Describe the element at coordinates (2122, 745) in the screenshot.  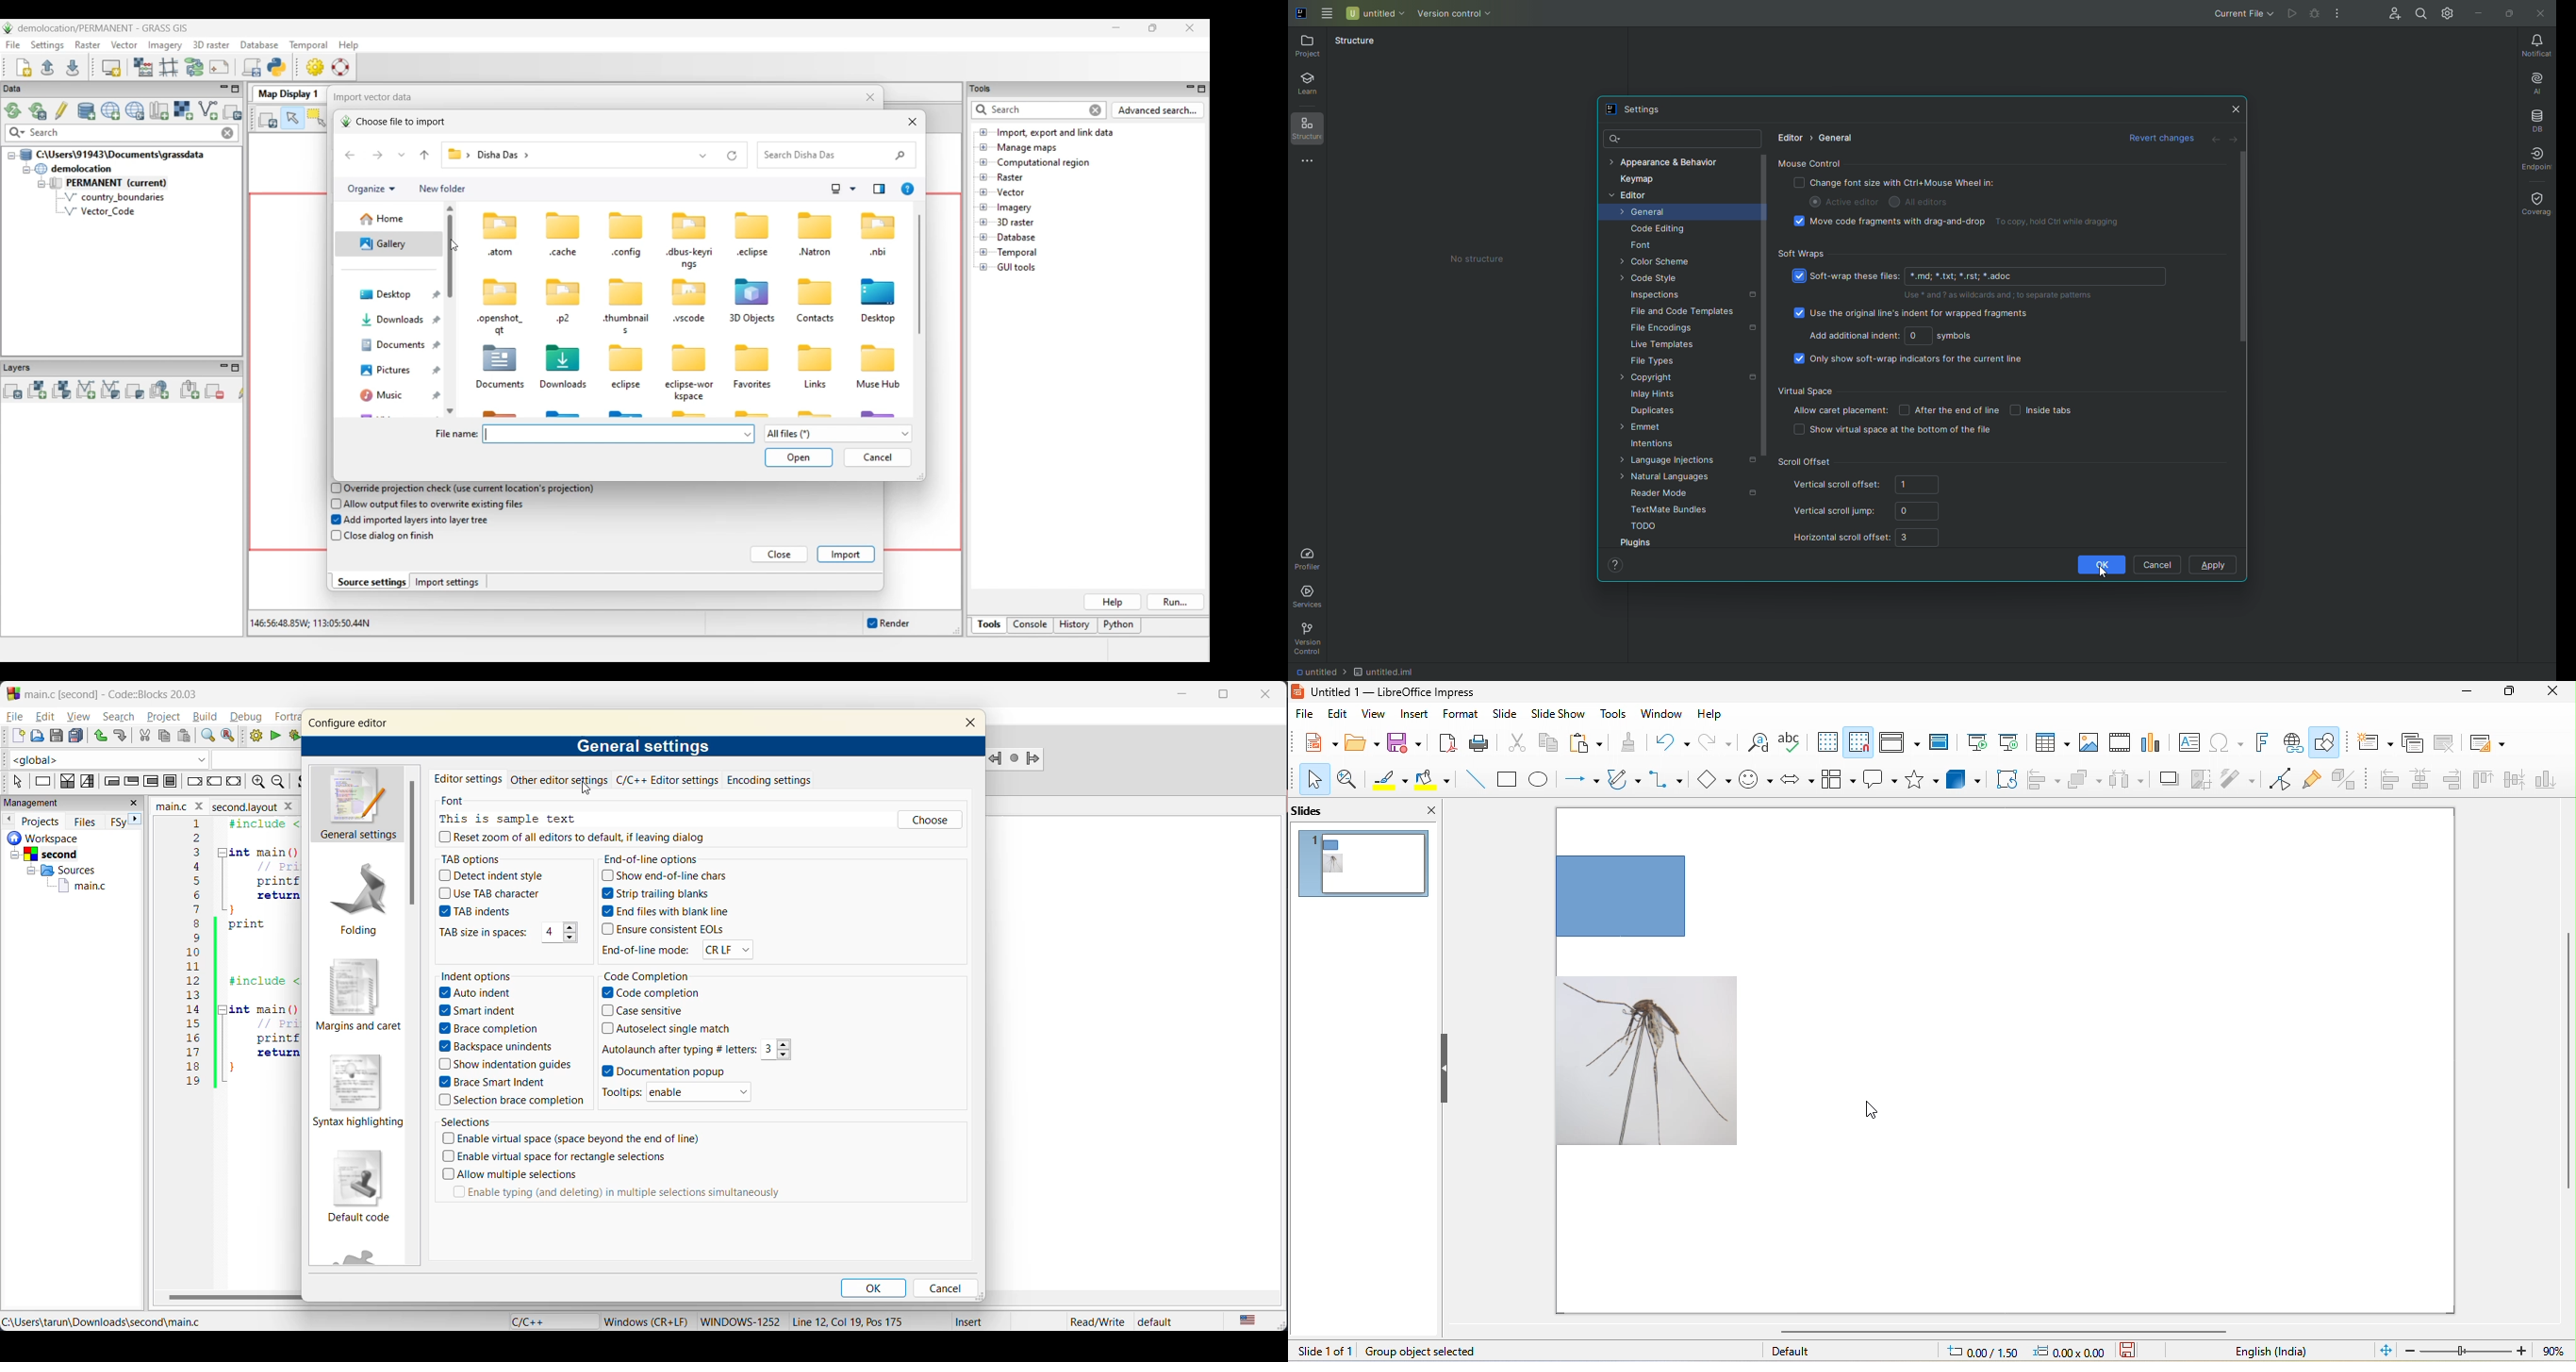
I see `video` at that location.